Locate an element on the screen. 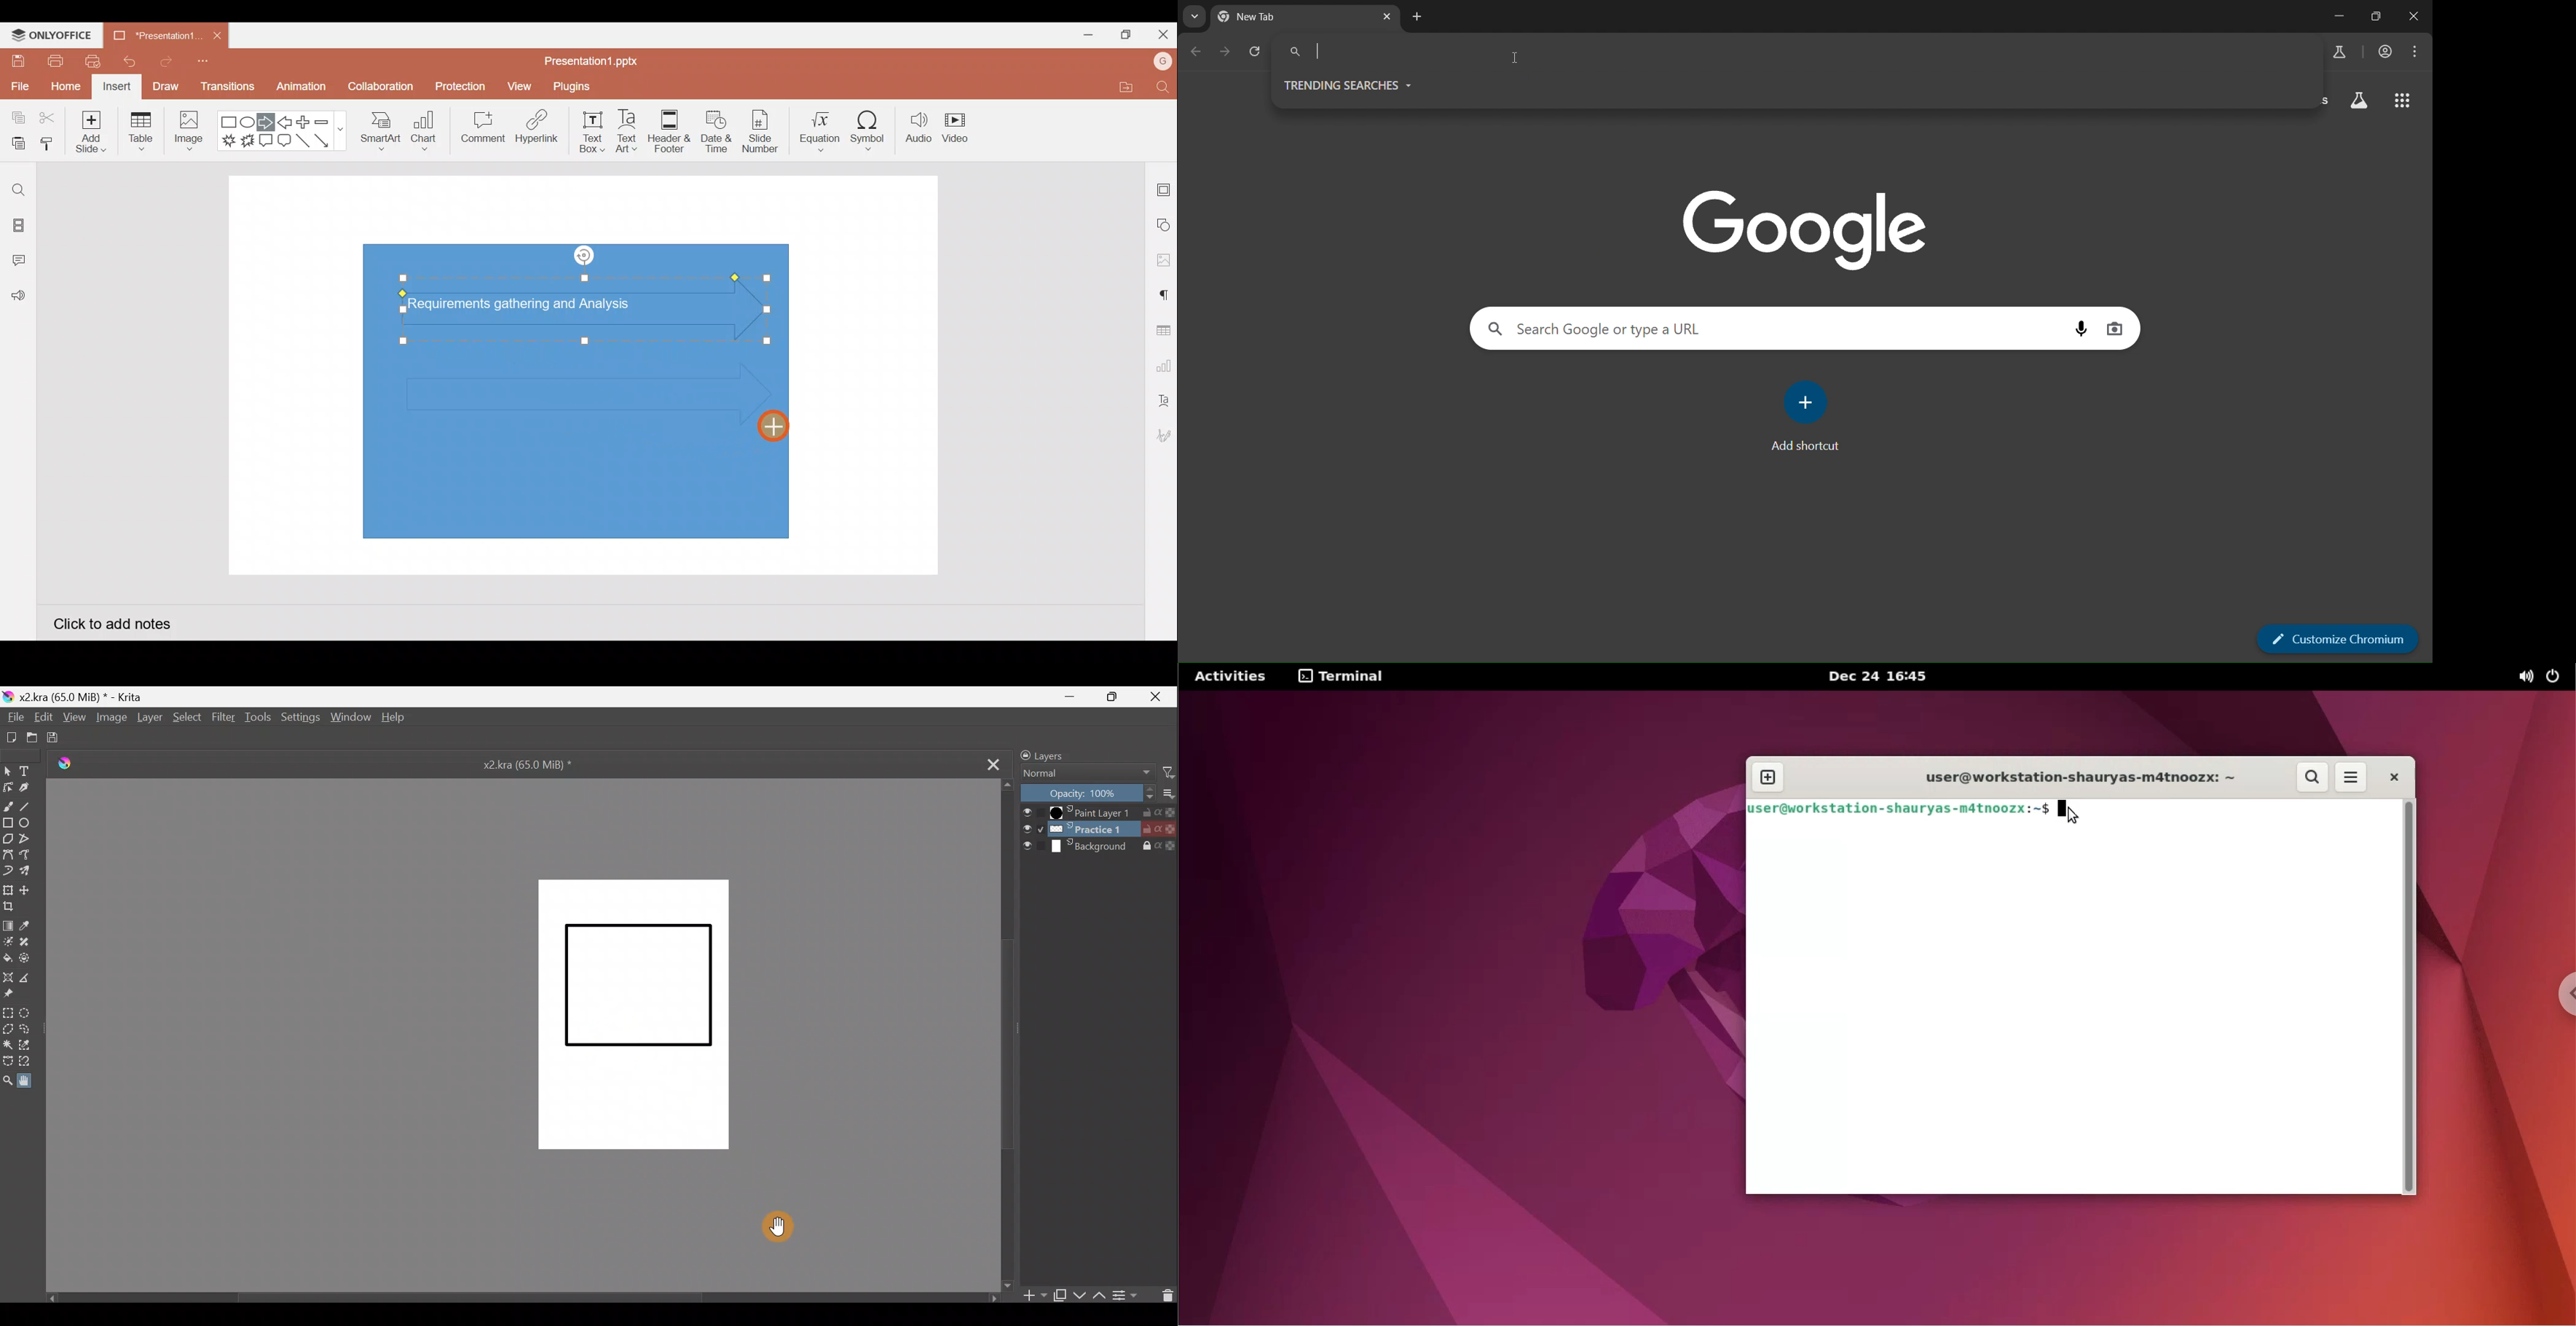 The image size is (2576, 1344). x2.kra (65.0 MiB) * is located at coordinates (537, 764).